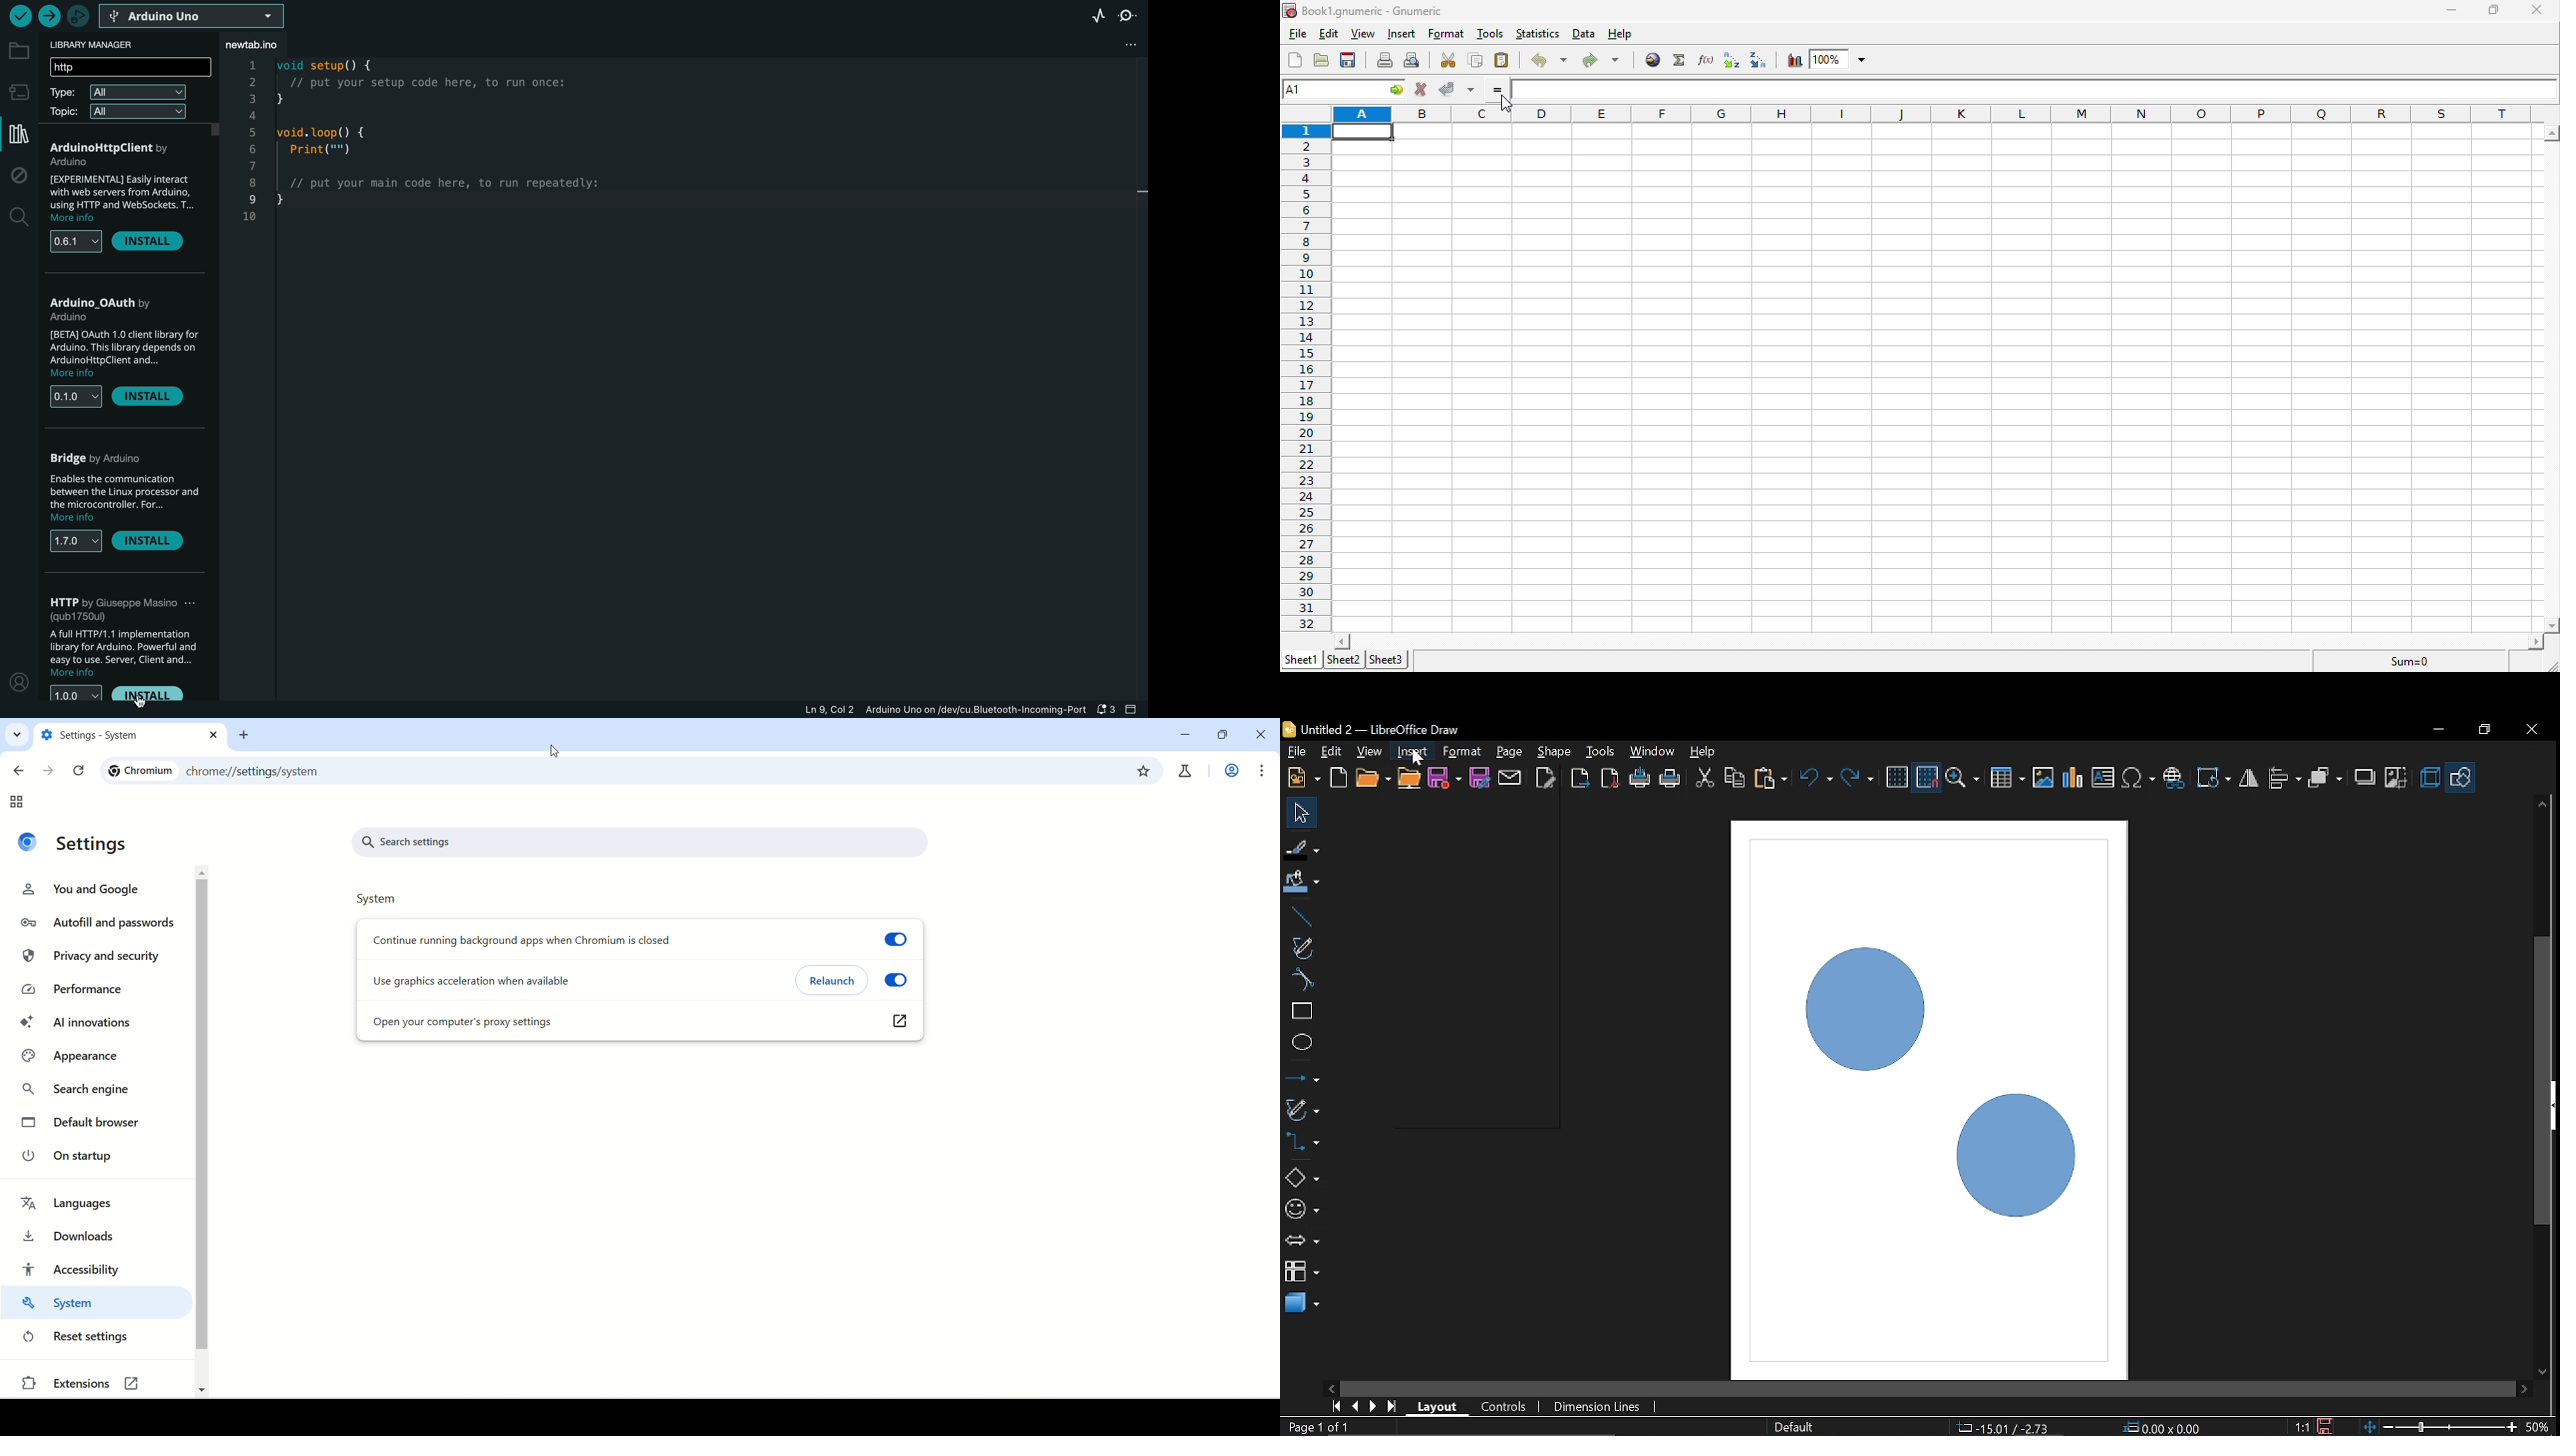 The width and height of the screenshot is (2576, 1456). Describe the element at coordinates (1818, 780) in the screenshot. I see `Undo` at that location.